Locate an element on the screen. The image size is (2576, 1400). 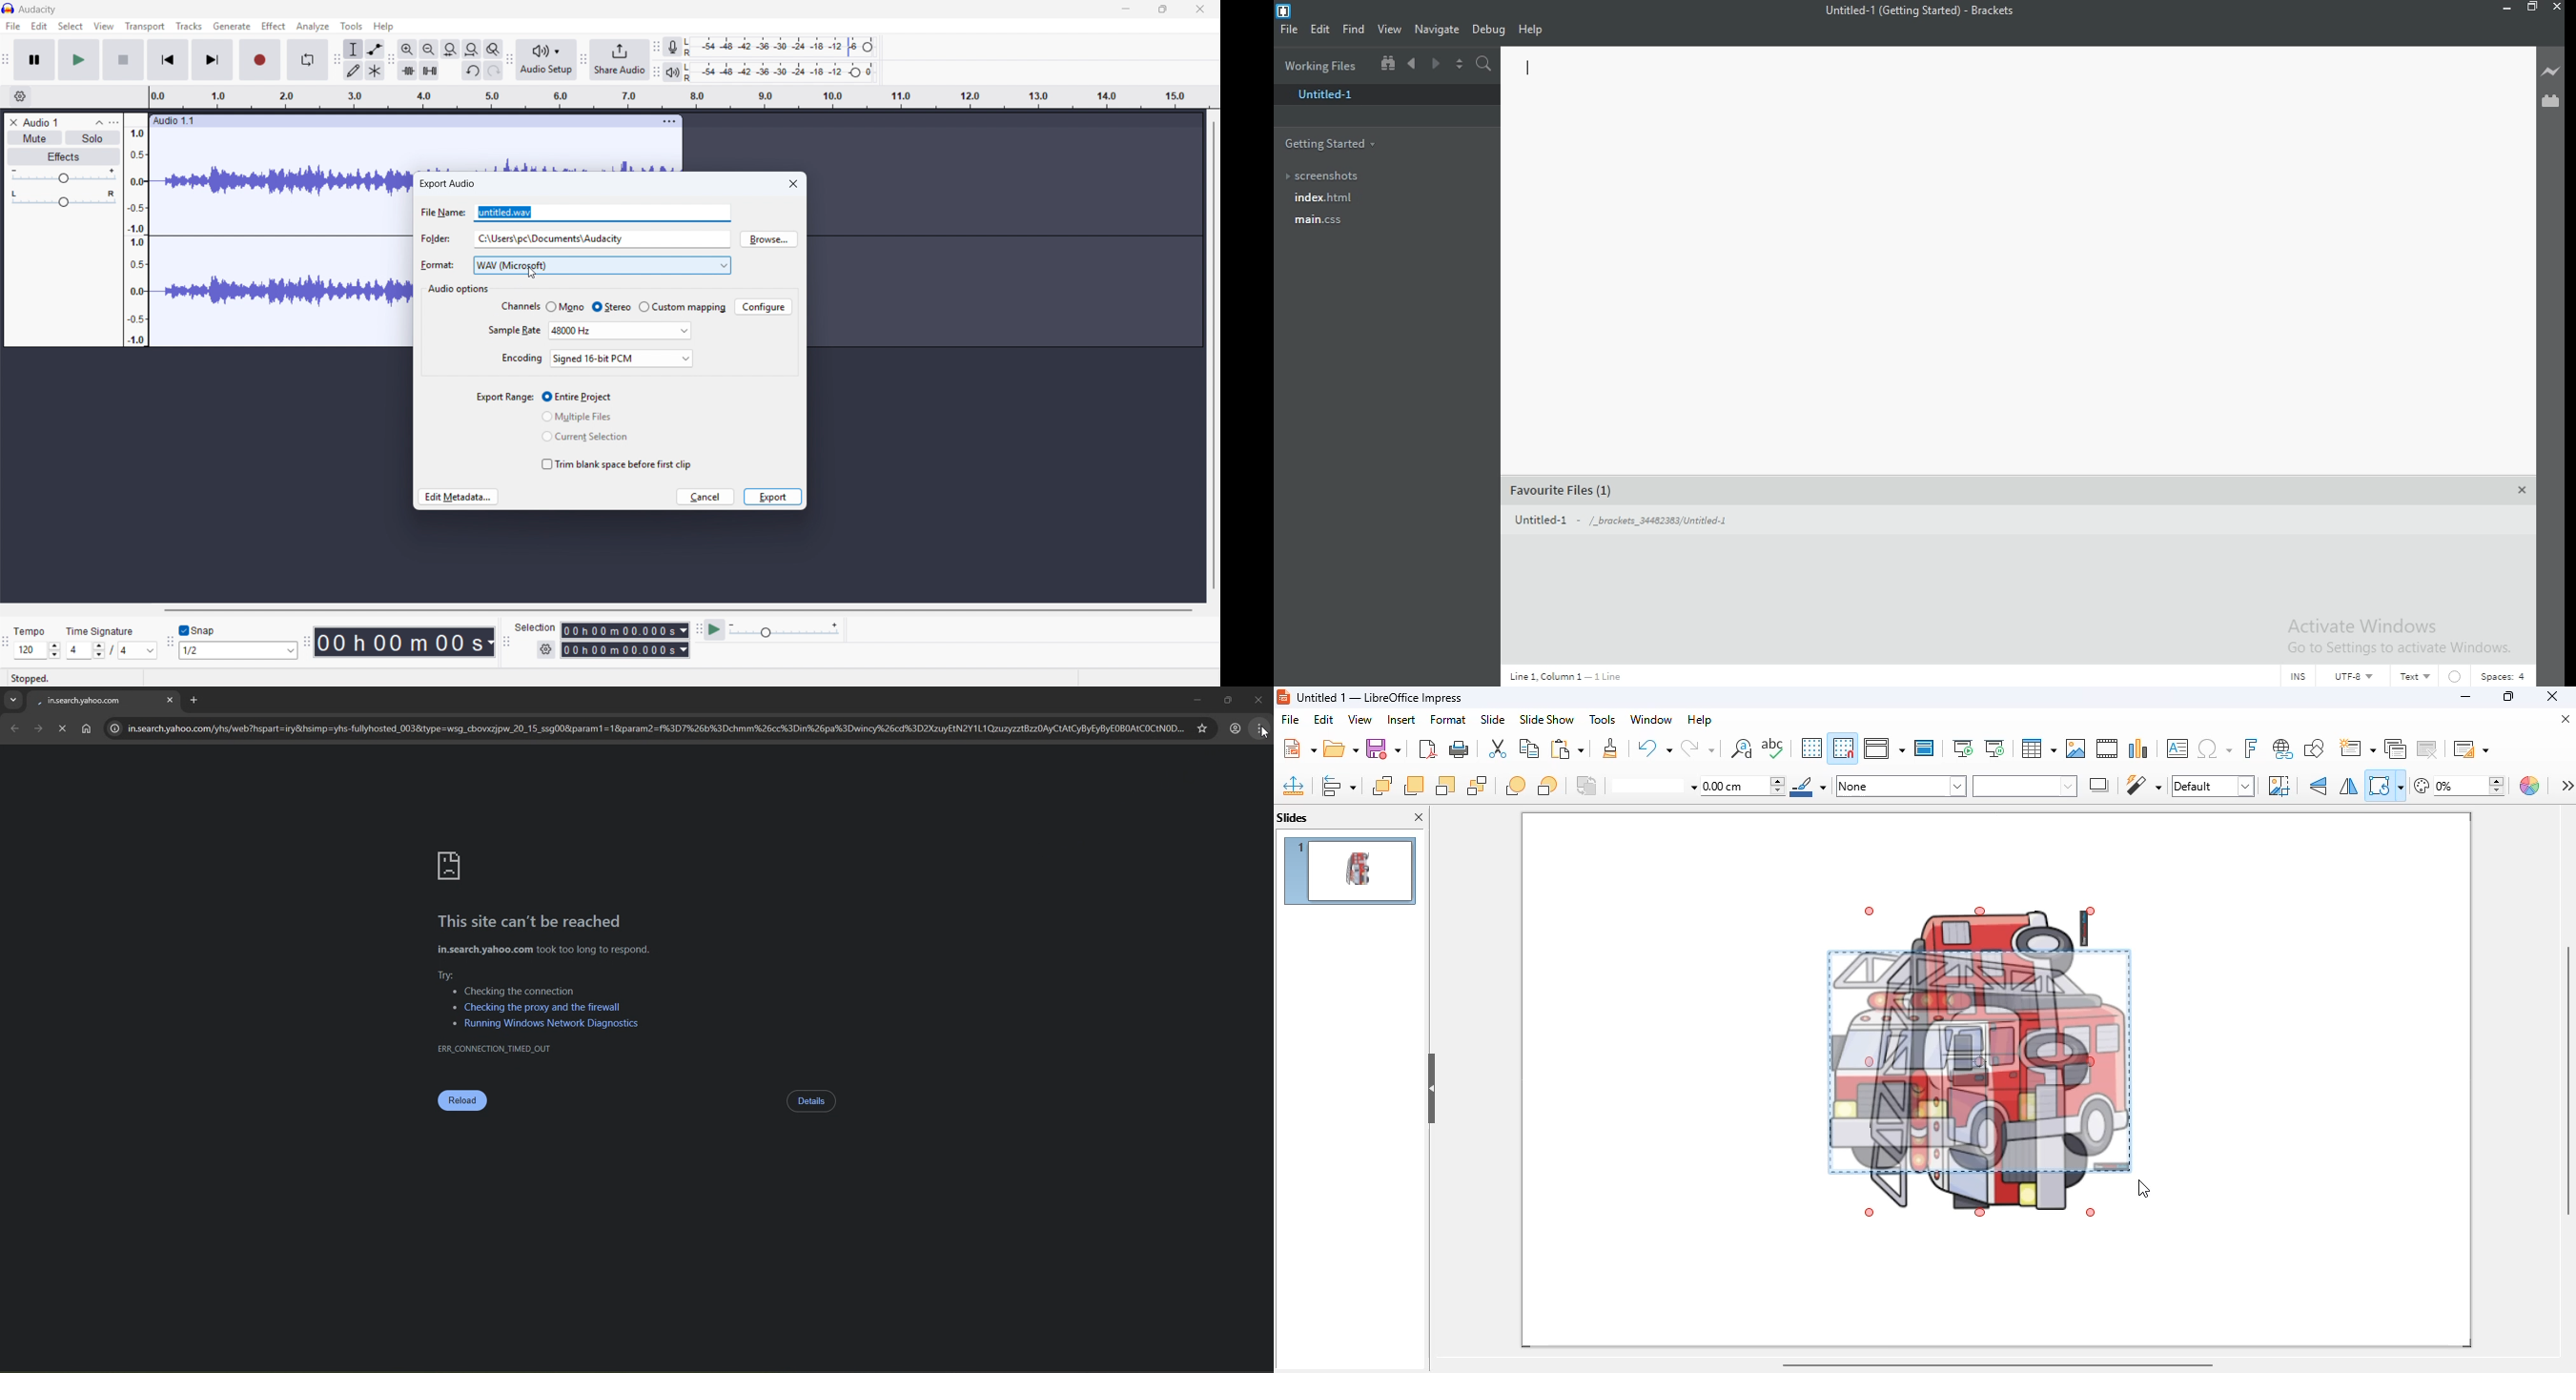
file  is located at coordinates (13, 27).